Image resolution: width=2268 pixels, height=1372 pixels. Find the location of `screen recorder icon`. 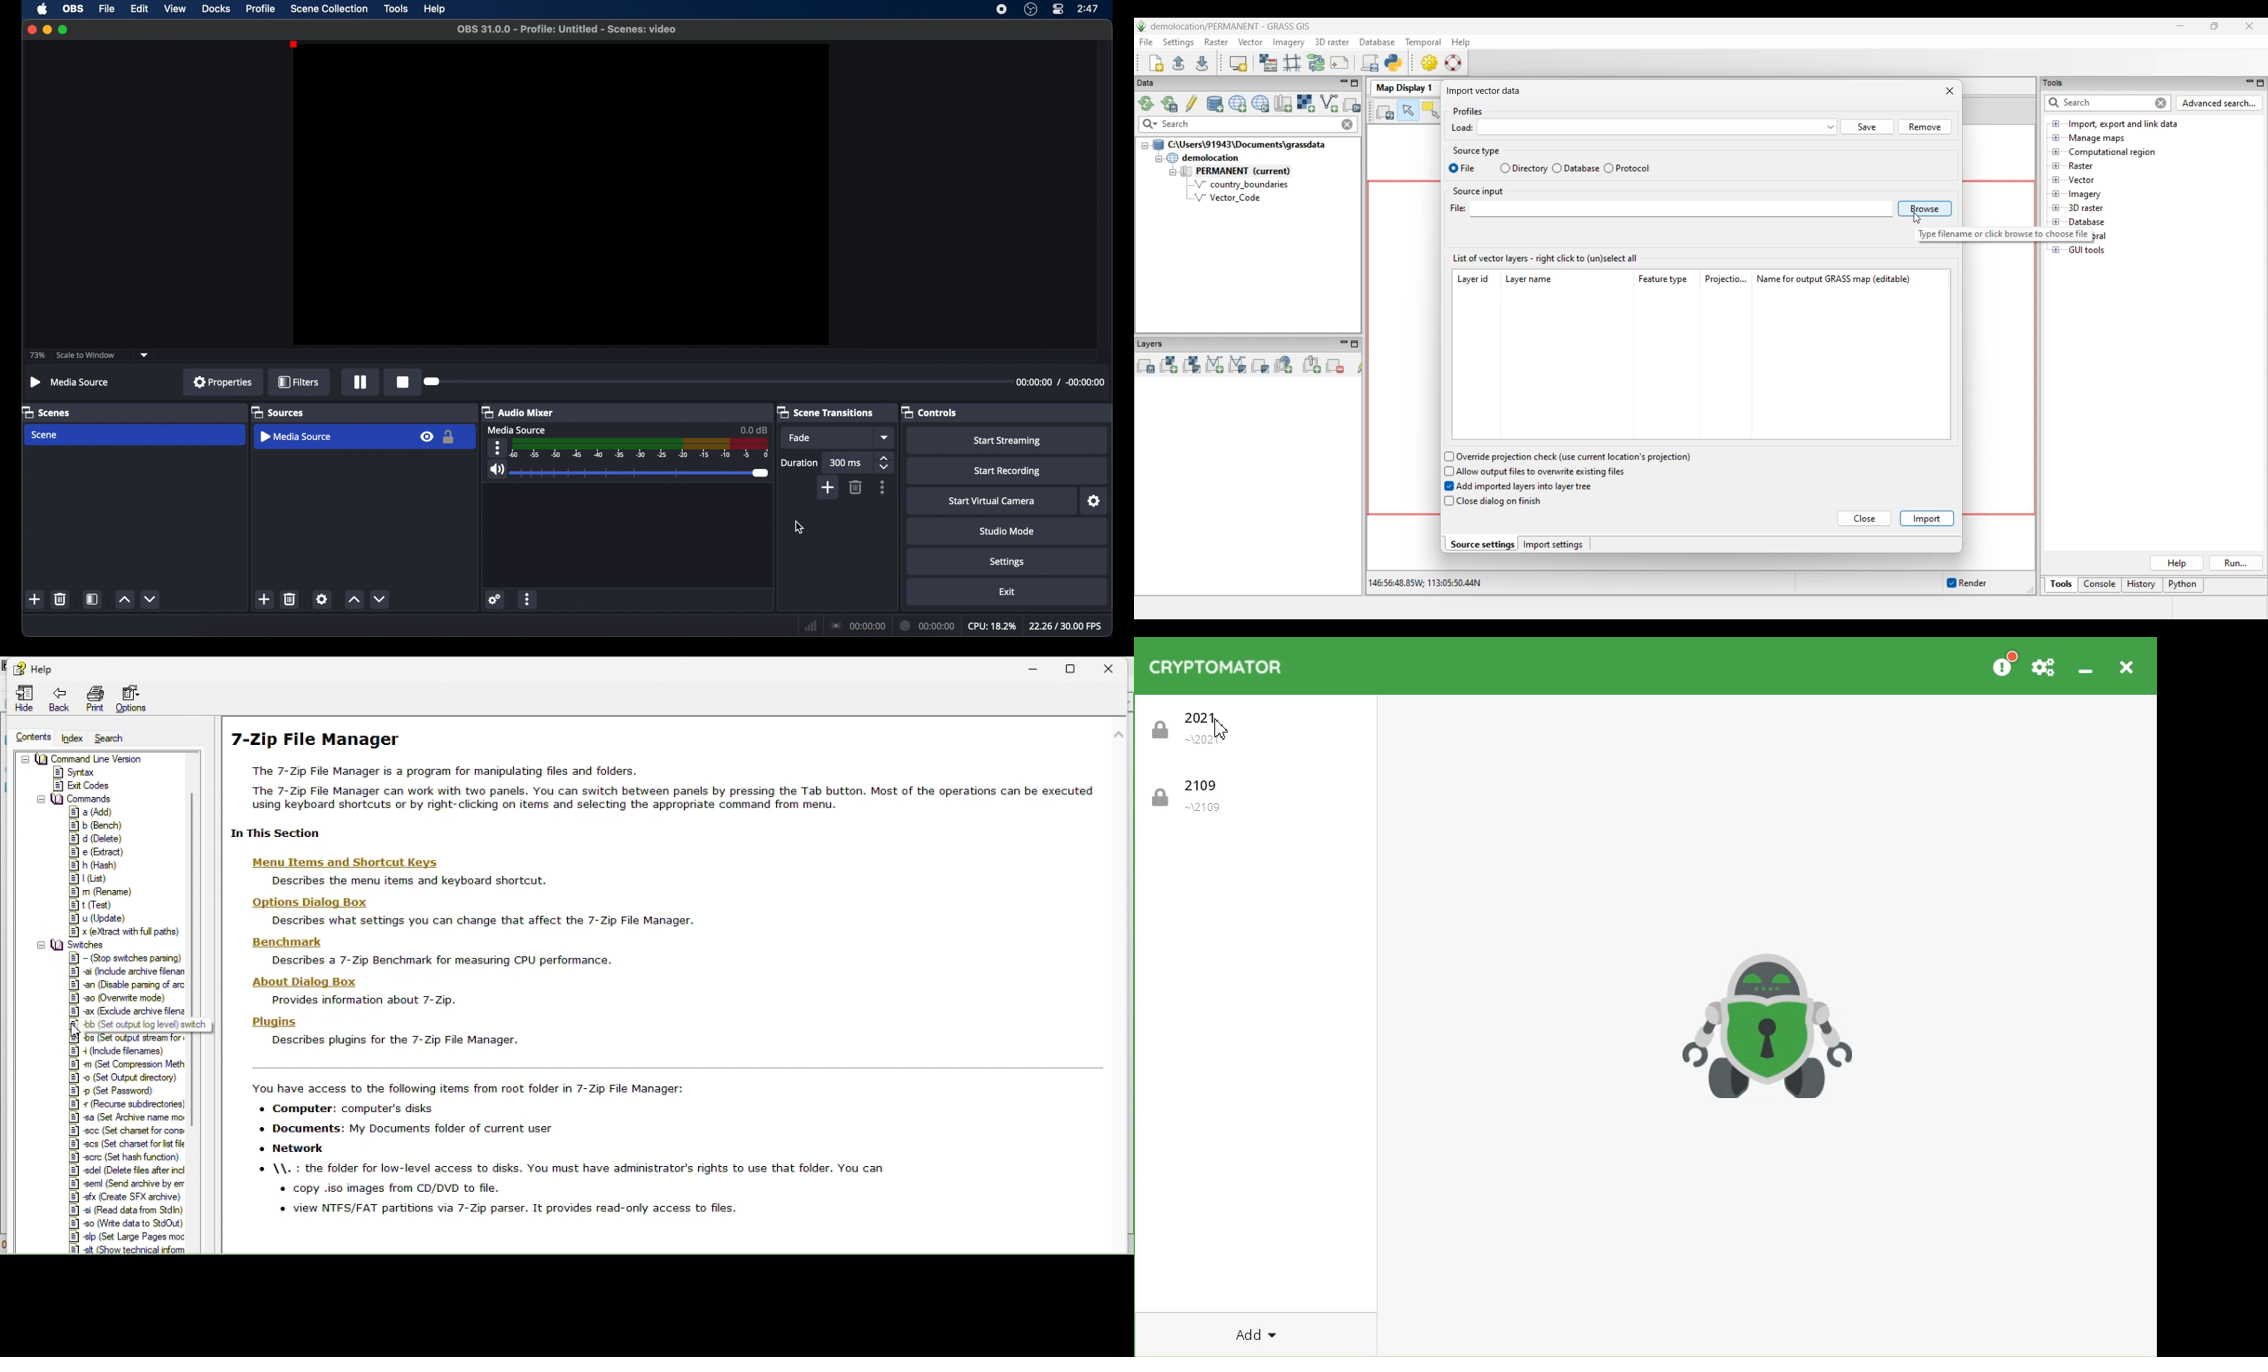

screen recorder icon is located at coordinates (1002, 9).